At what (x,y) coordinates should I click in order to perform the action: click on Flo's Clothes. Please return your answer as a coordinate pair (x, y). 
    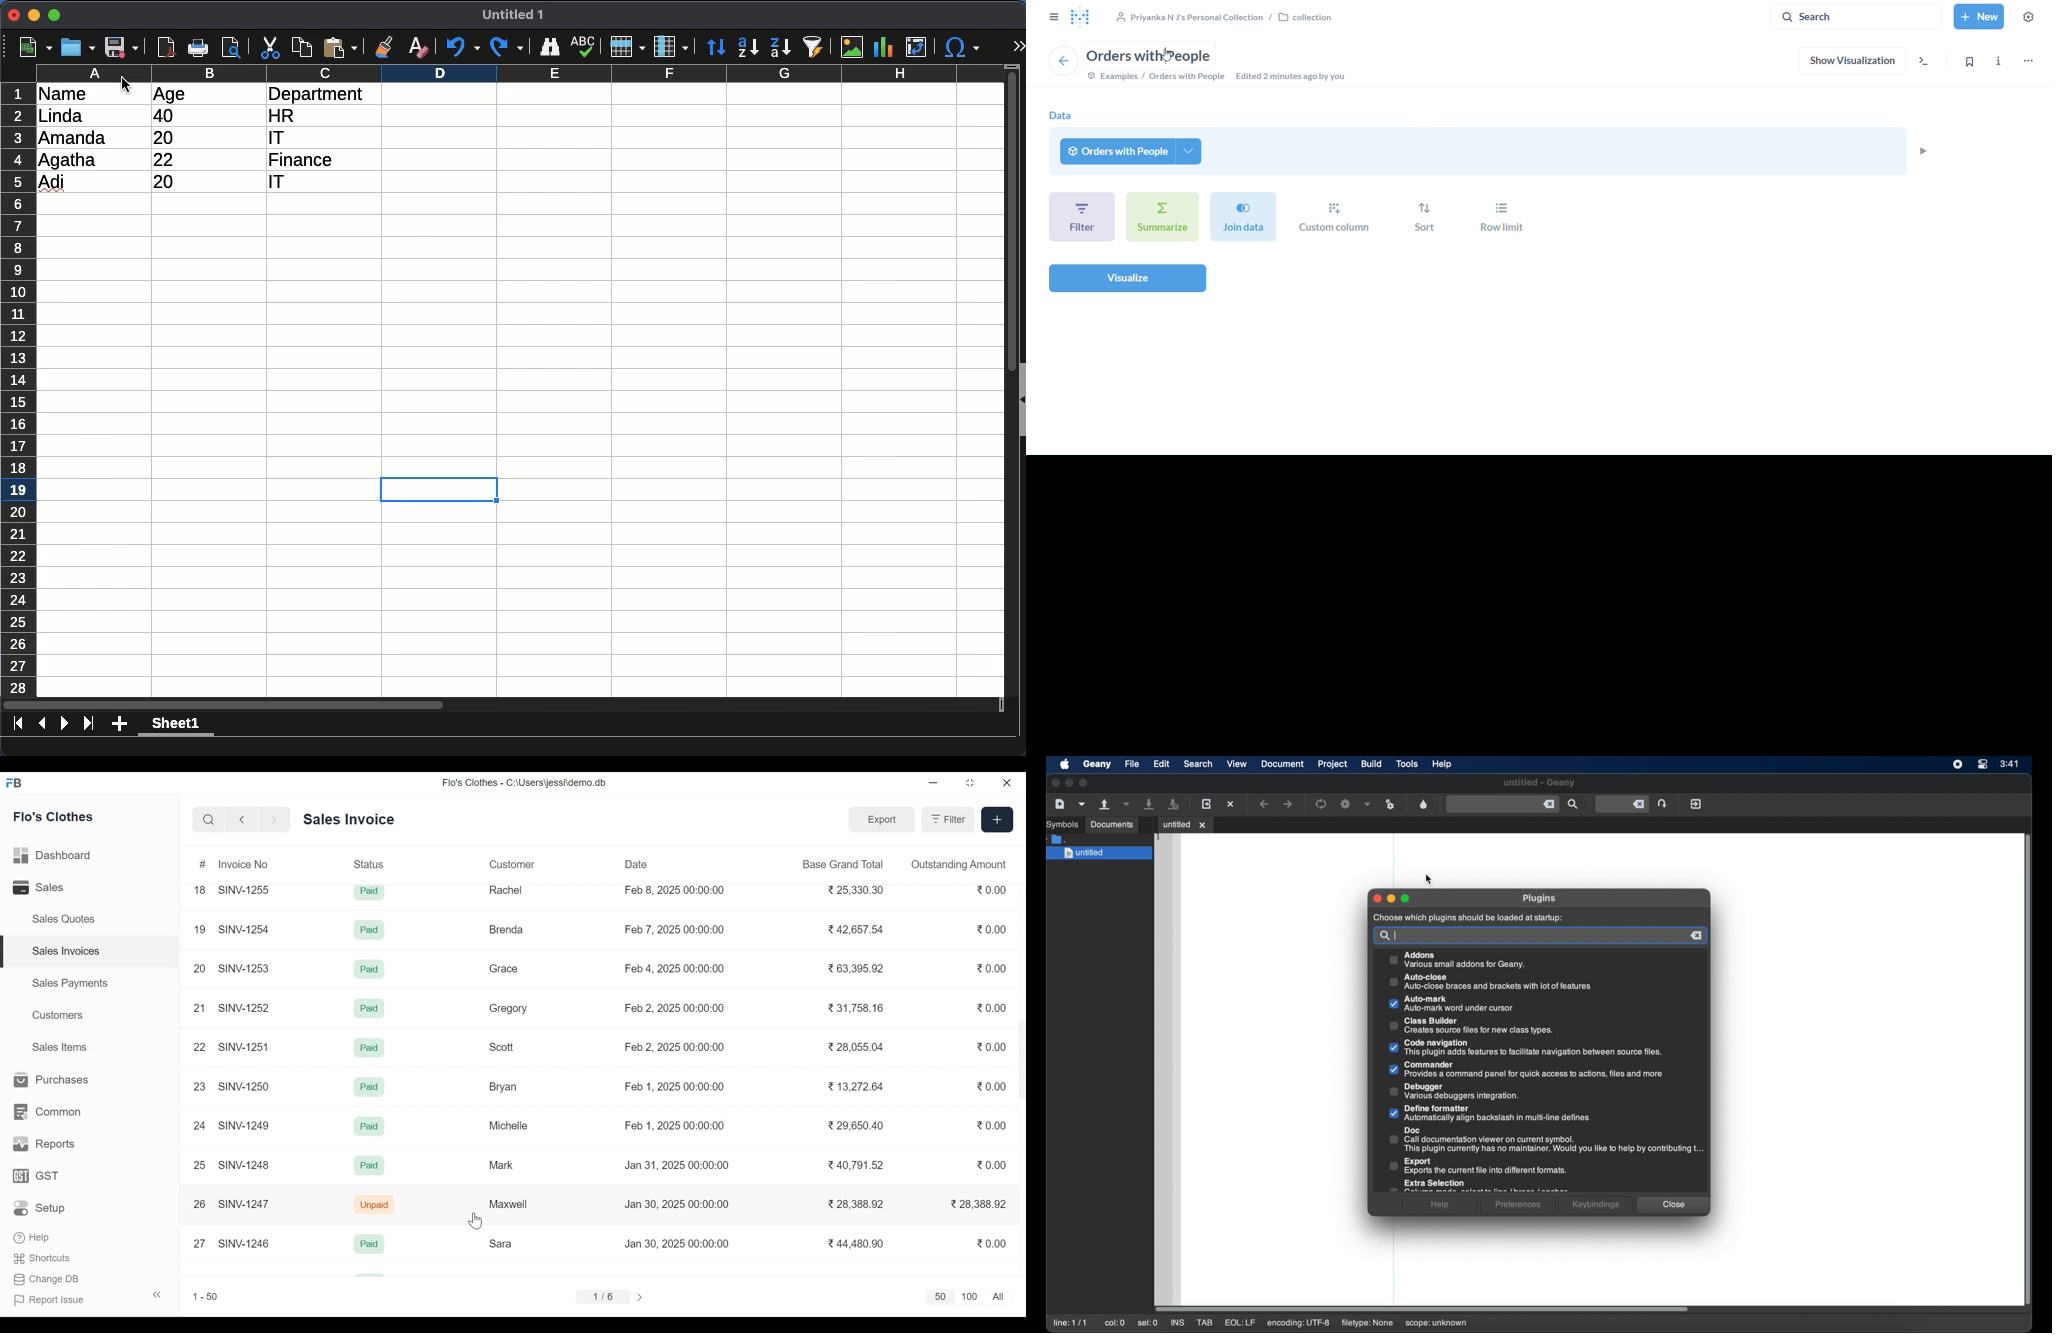
    Looking at the image, I should click on (55, 816).